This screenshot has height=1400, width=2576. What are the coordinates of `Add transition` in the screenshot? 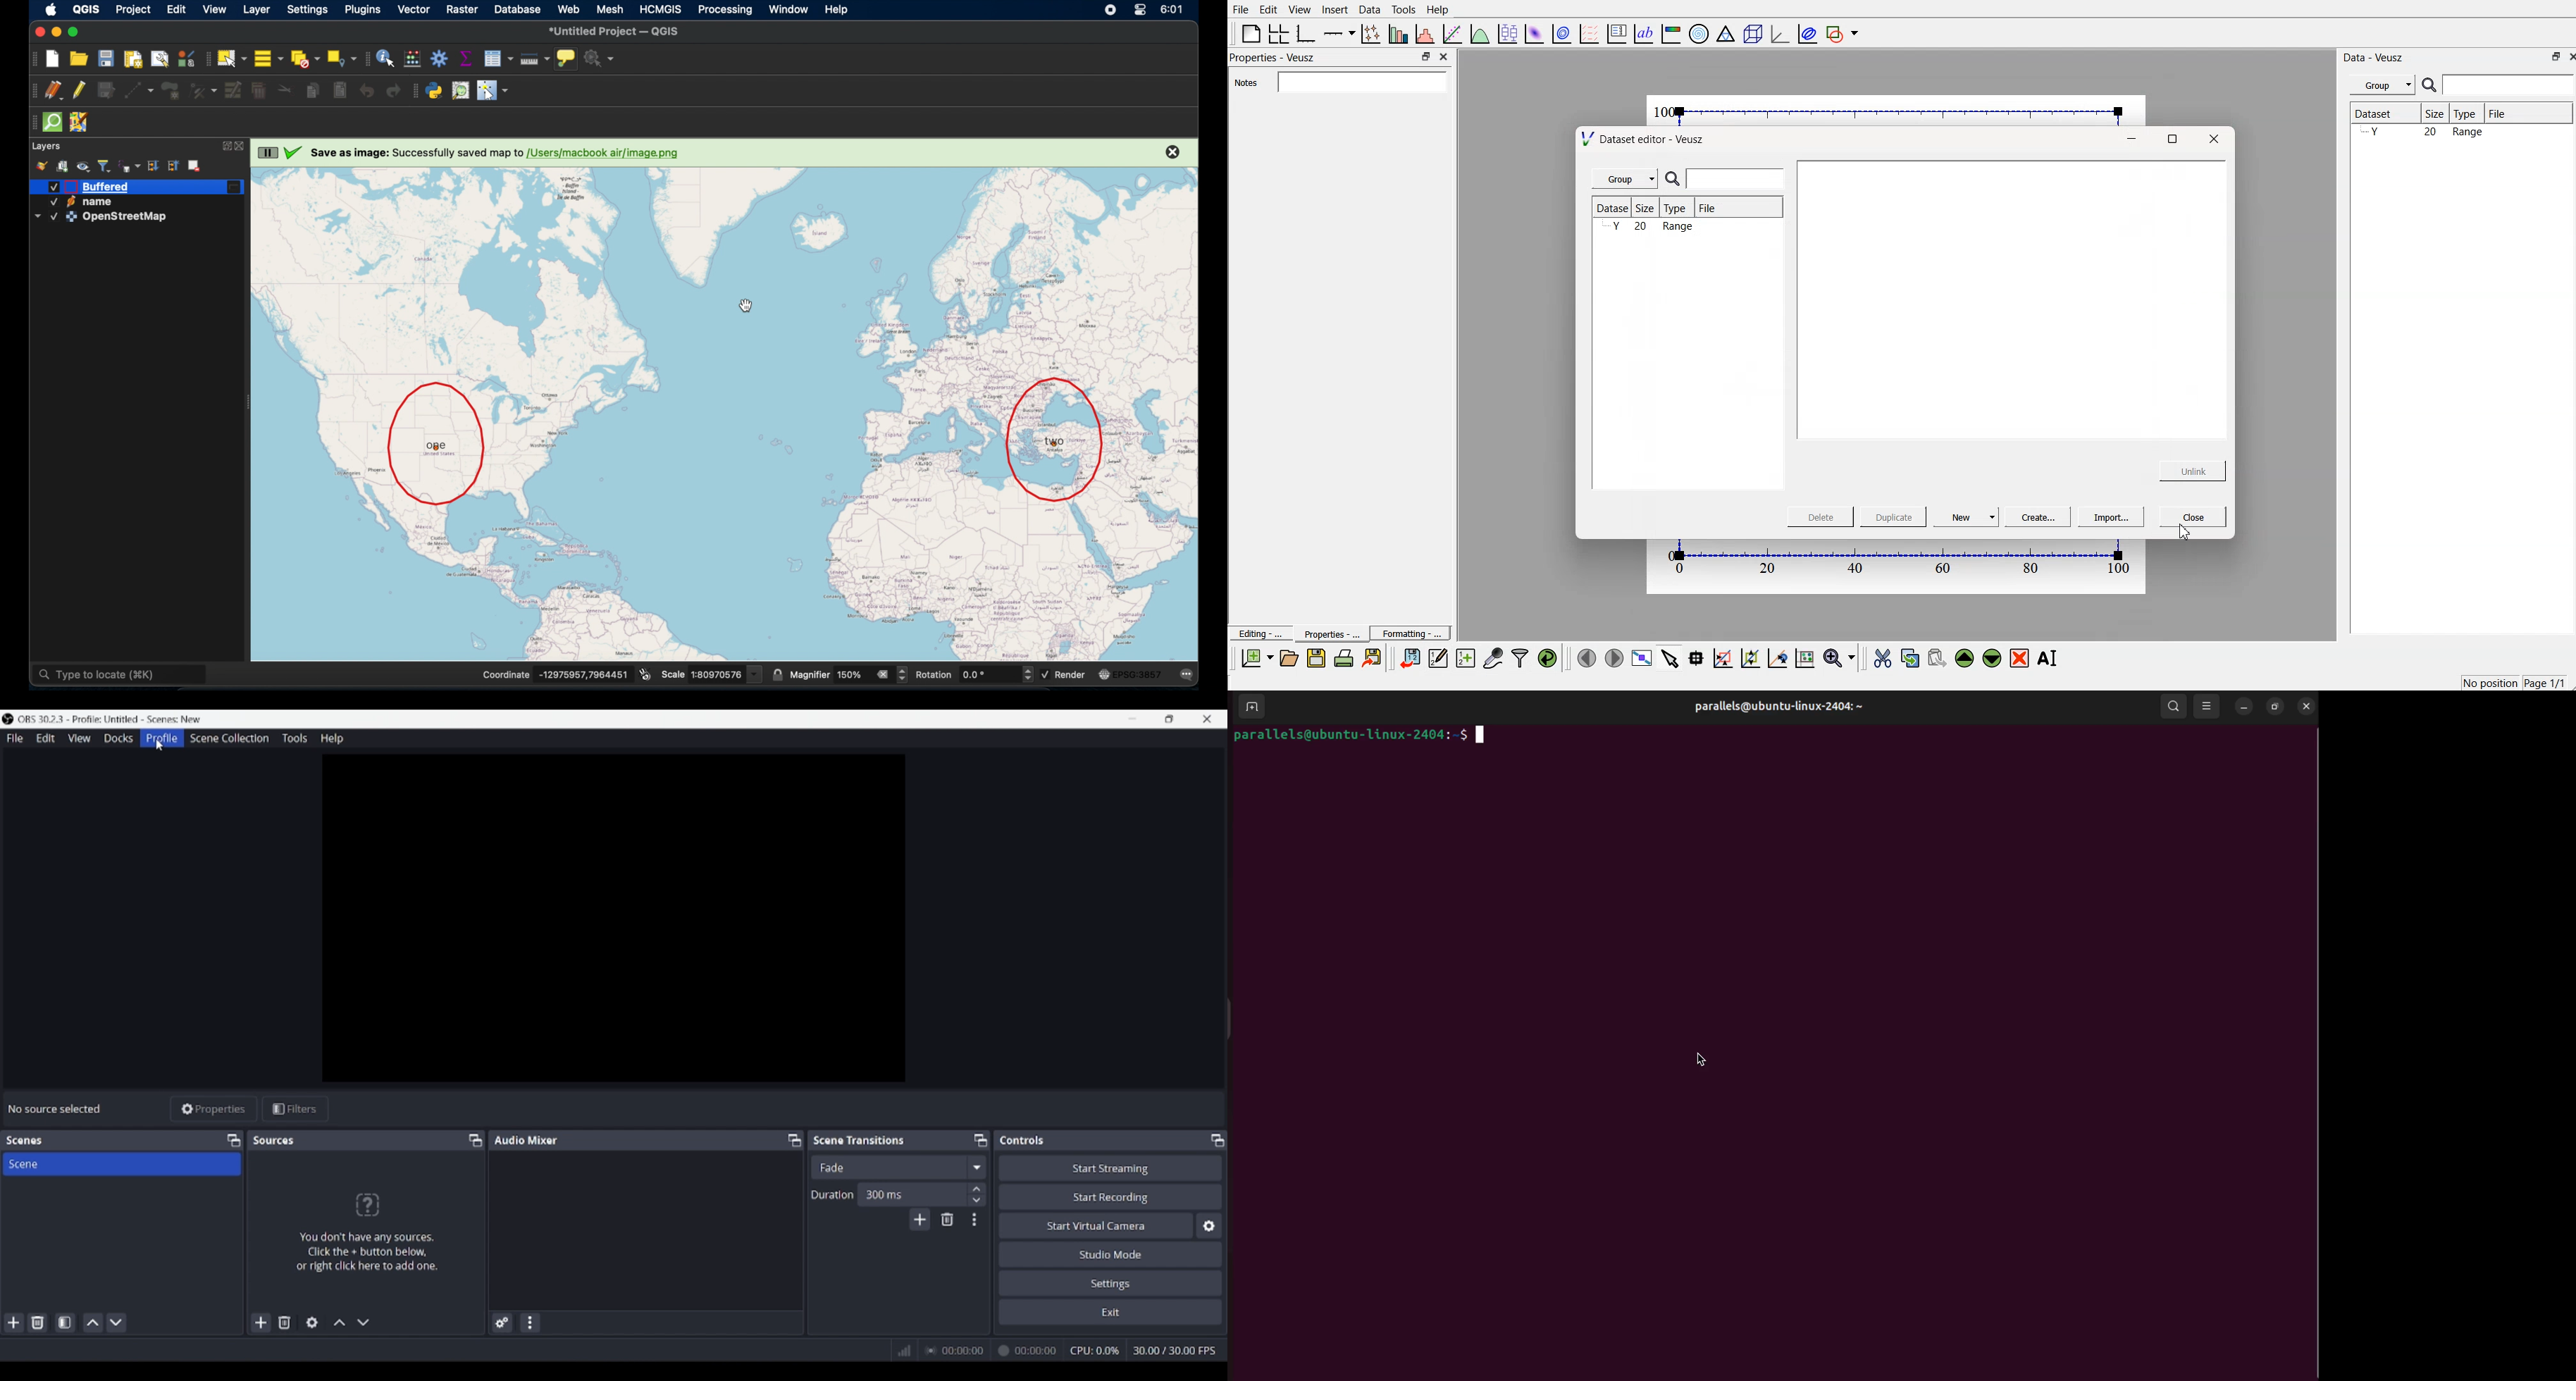 It's located at (919, 1219).